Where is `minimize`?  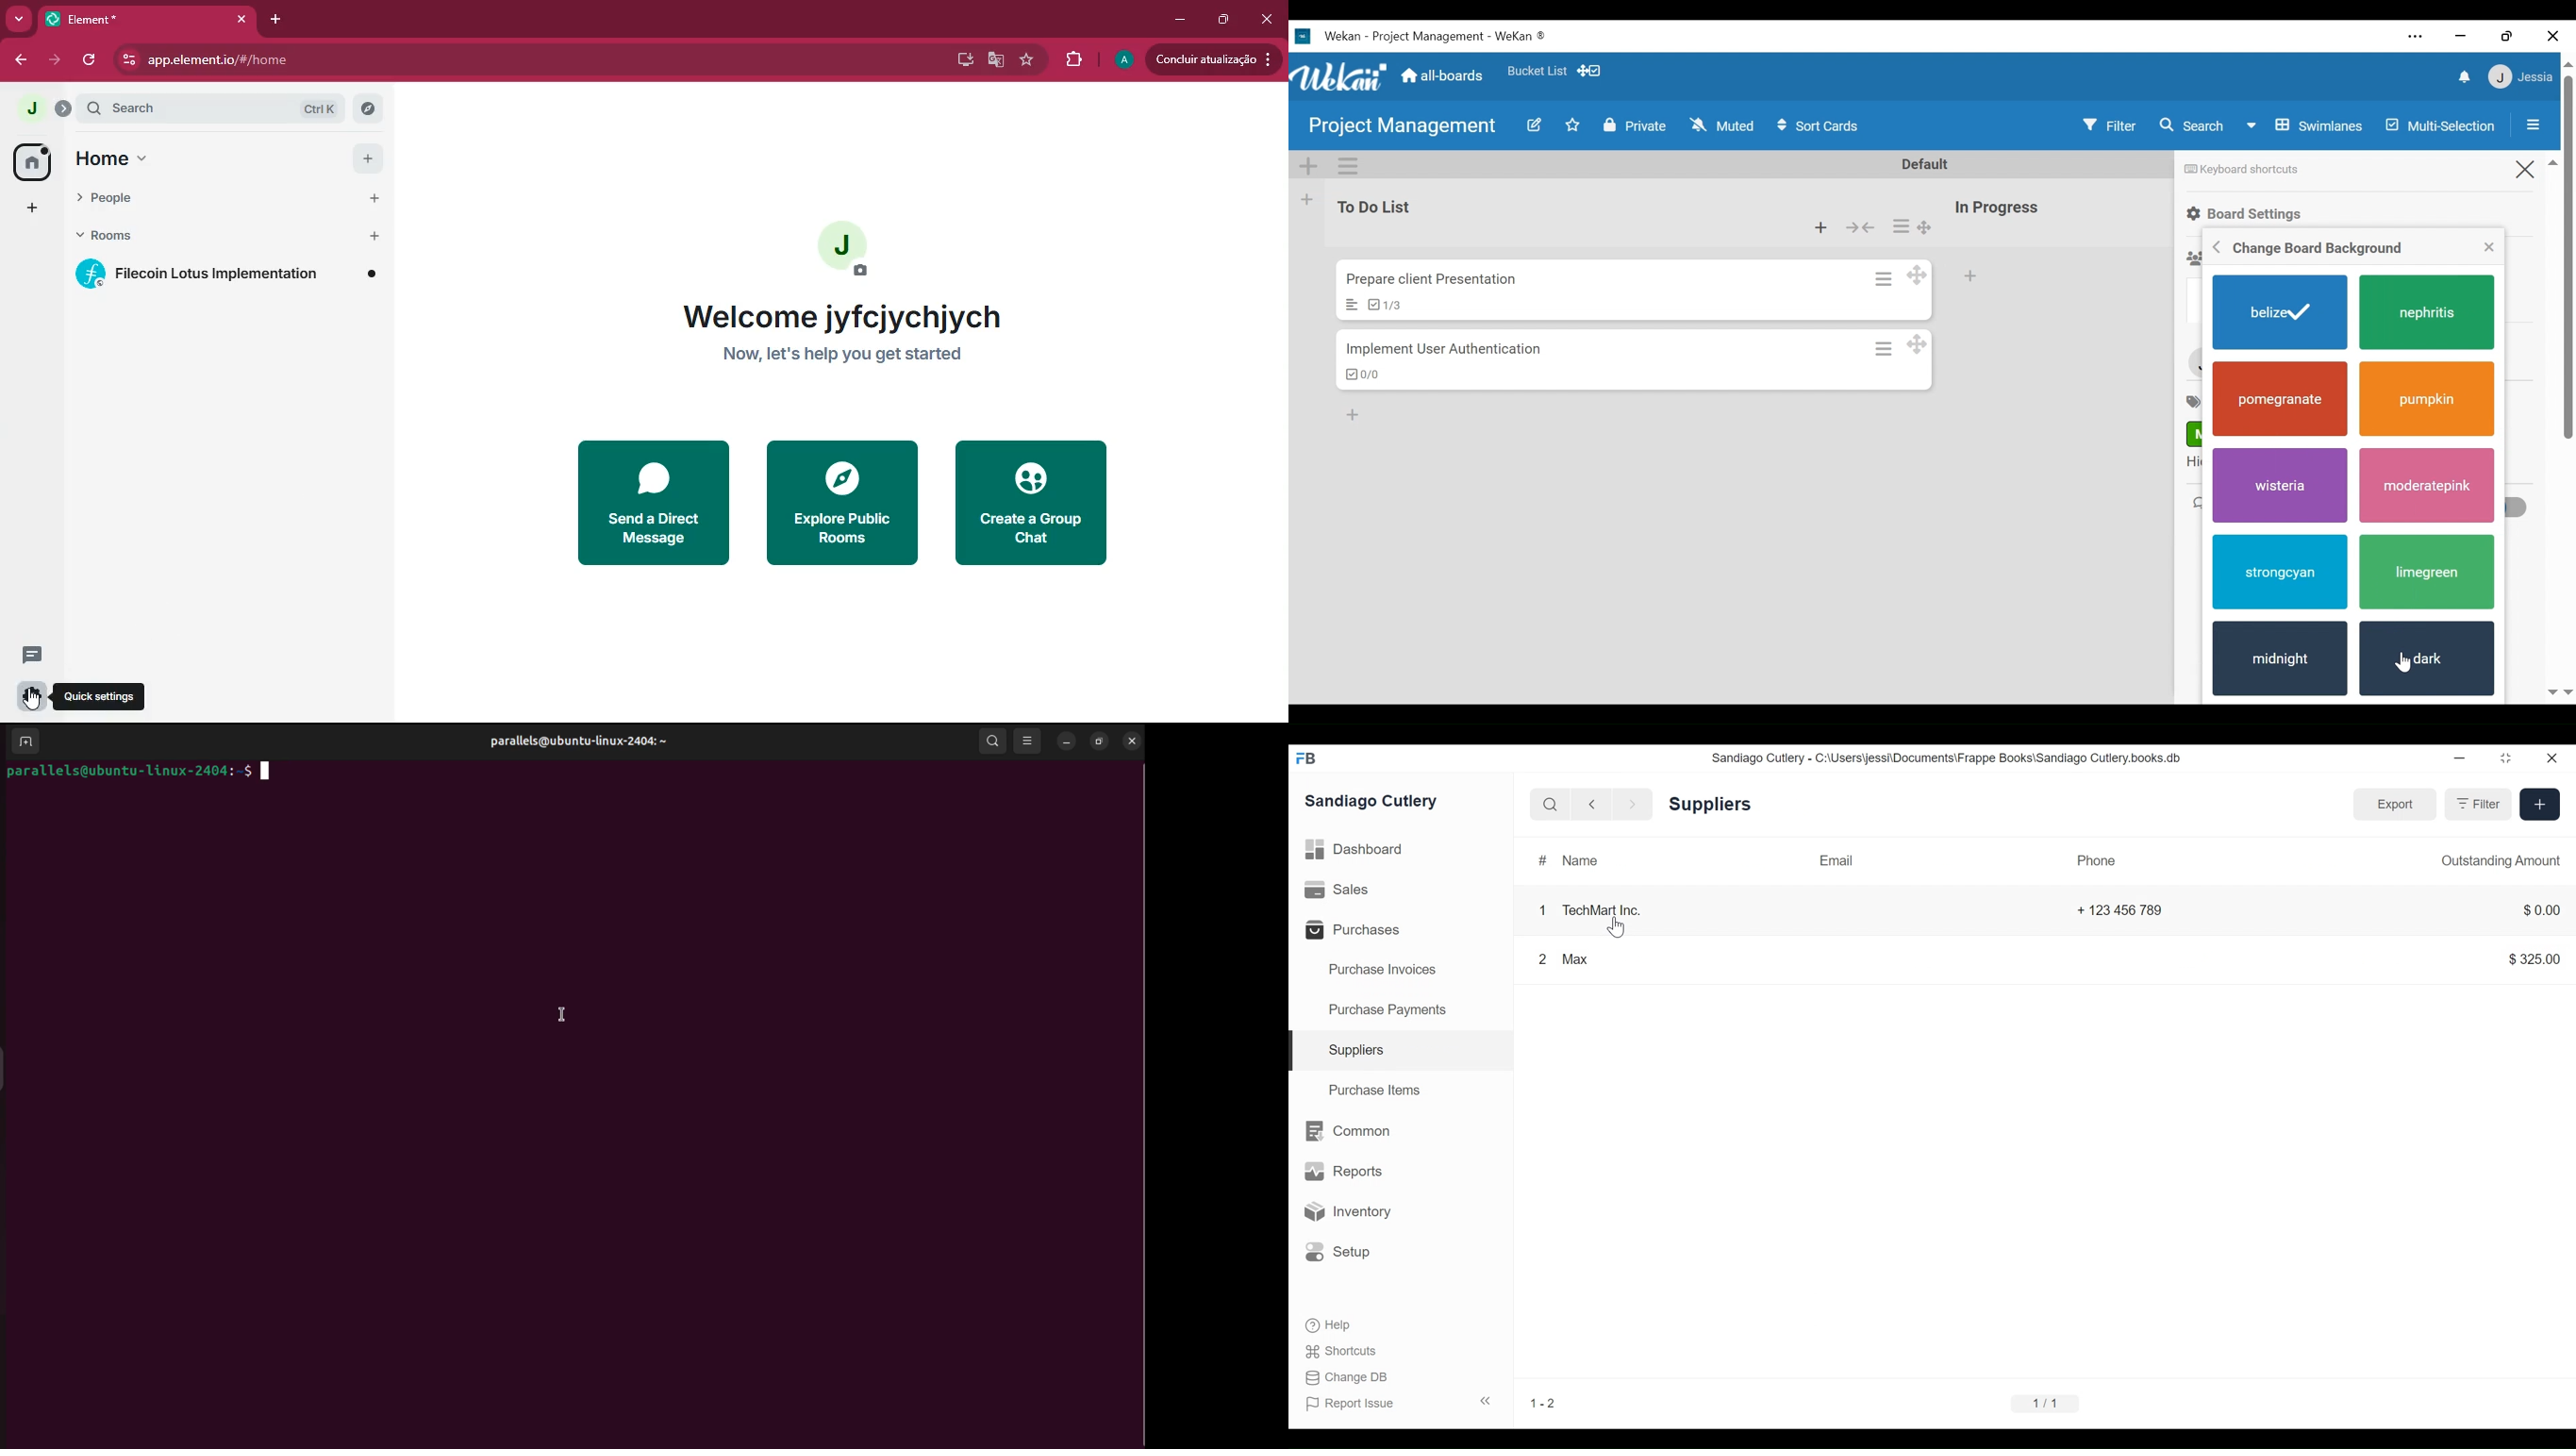
minimize is located at coordinates (1067, 743).